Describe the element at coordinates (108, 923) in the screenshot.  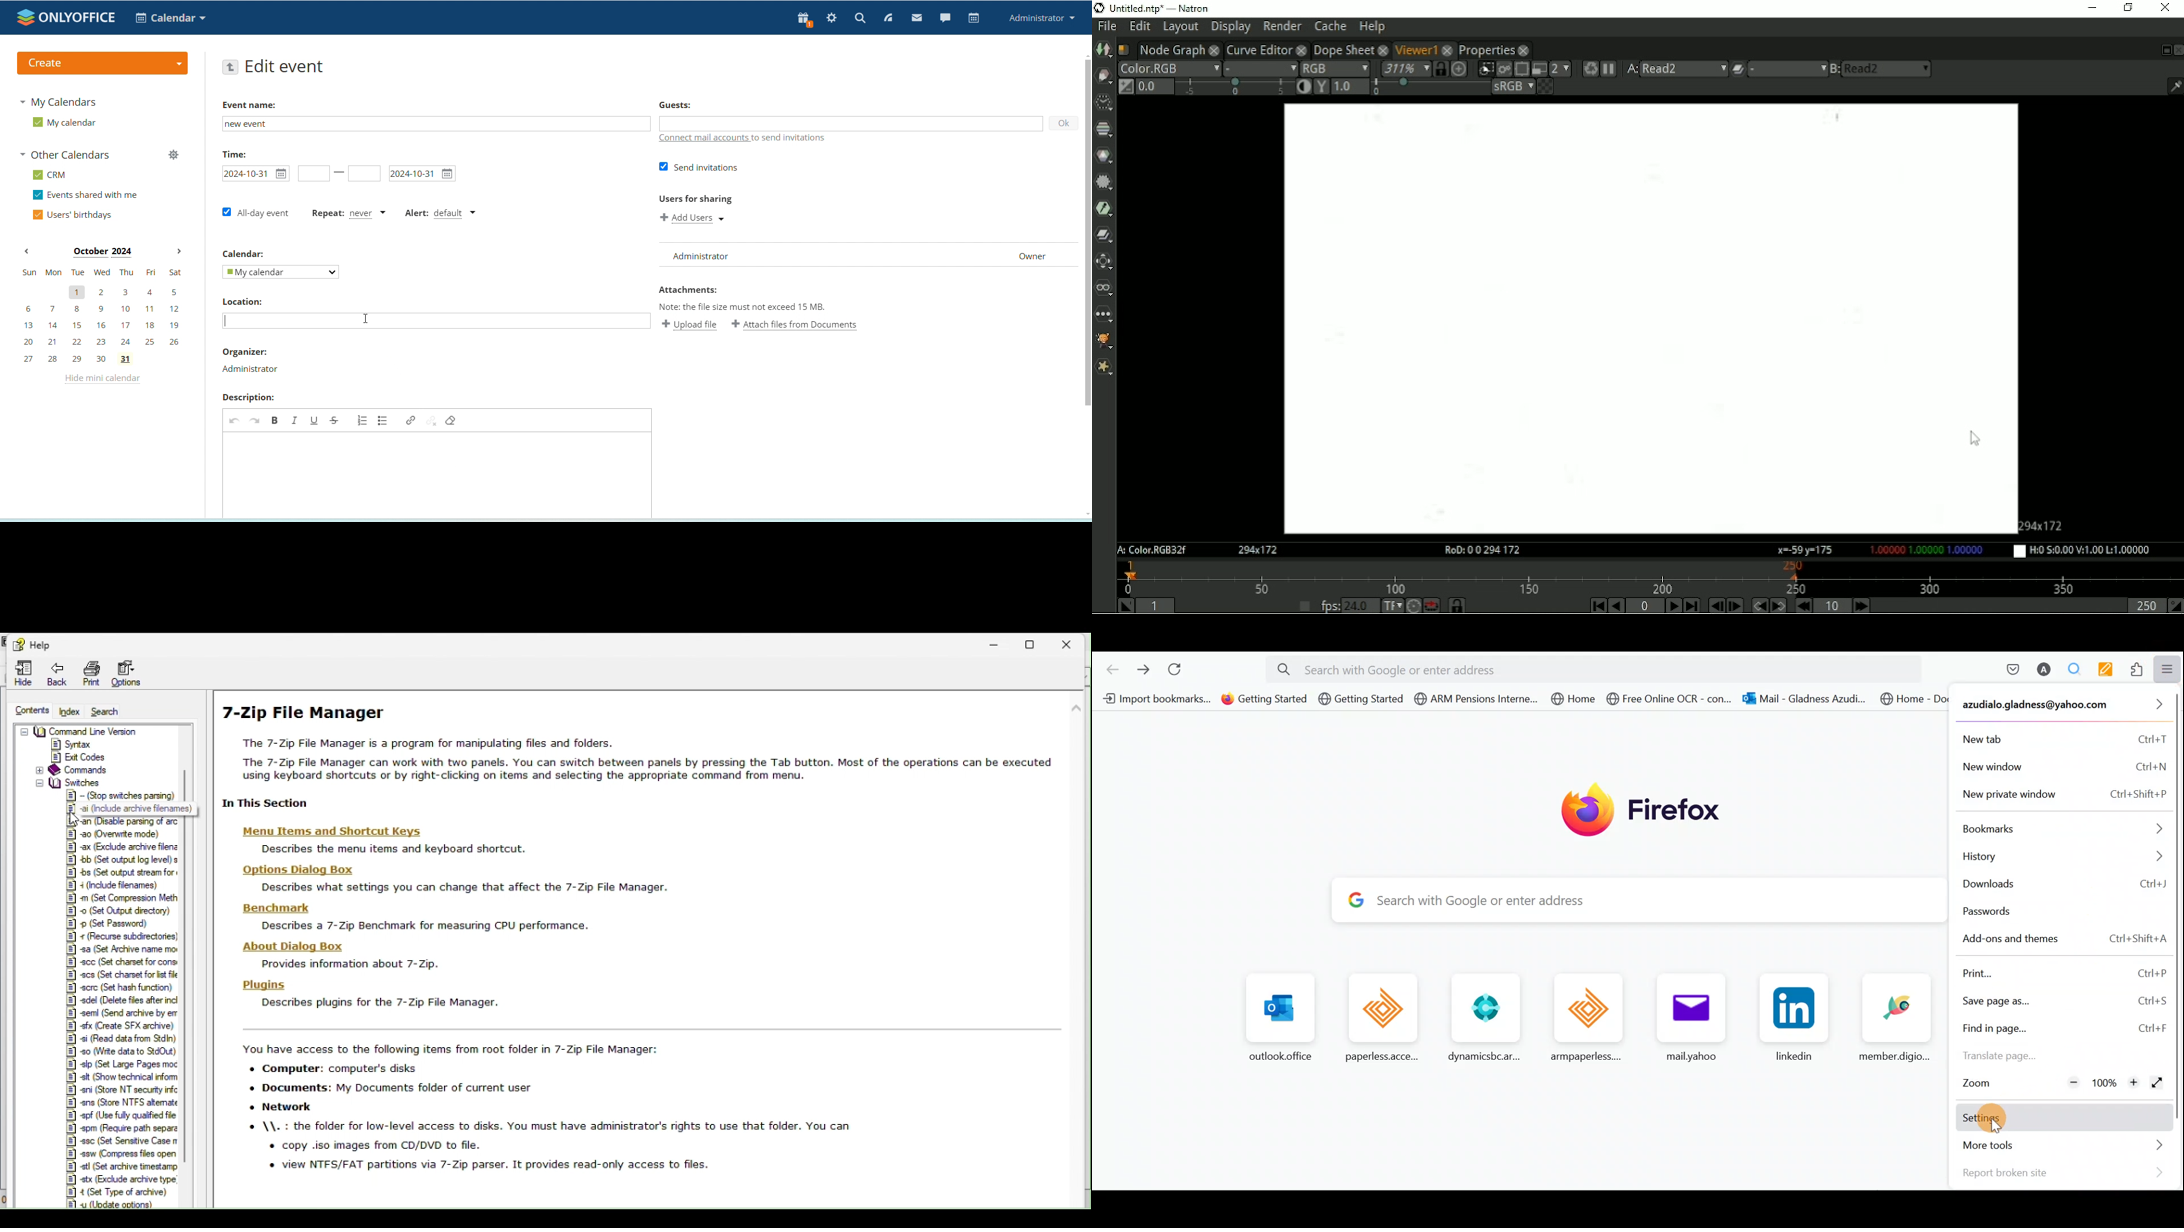
I see `Set Password` at that location.